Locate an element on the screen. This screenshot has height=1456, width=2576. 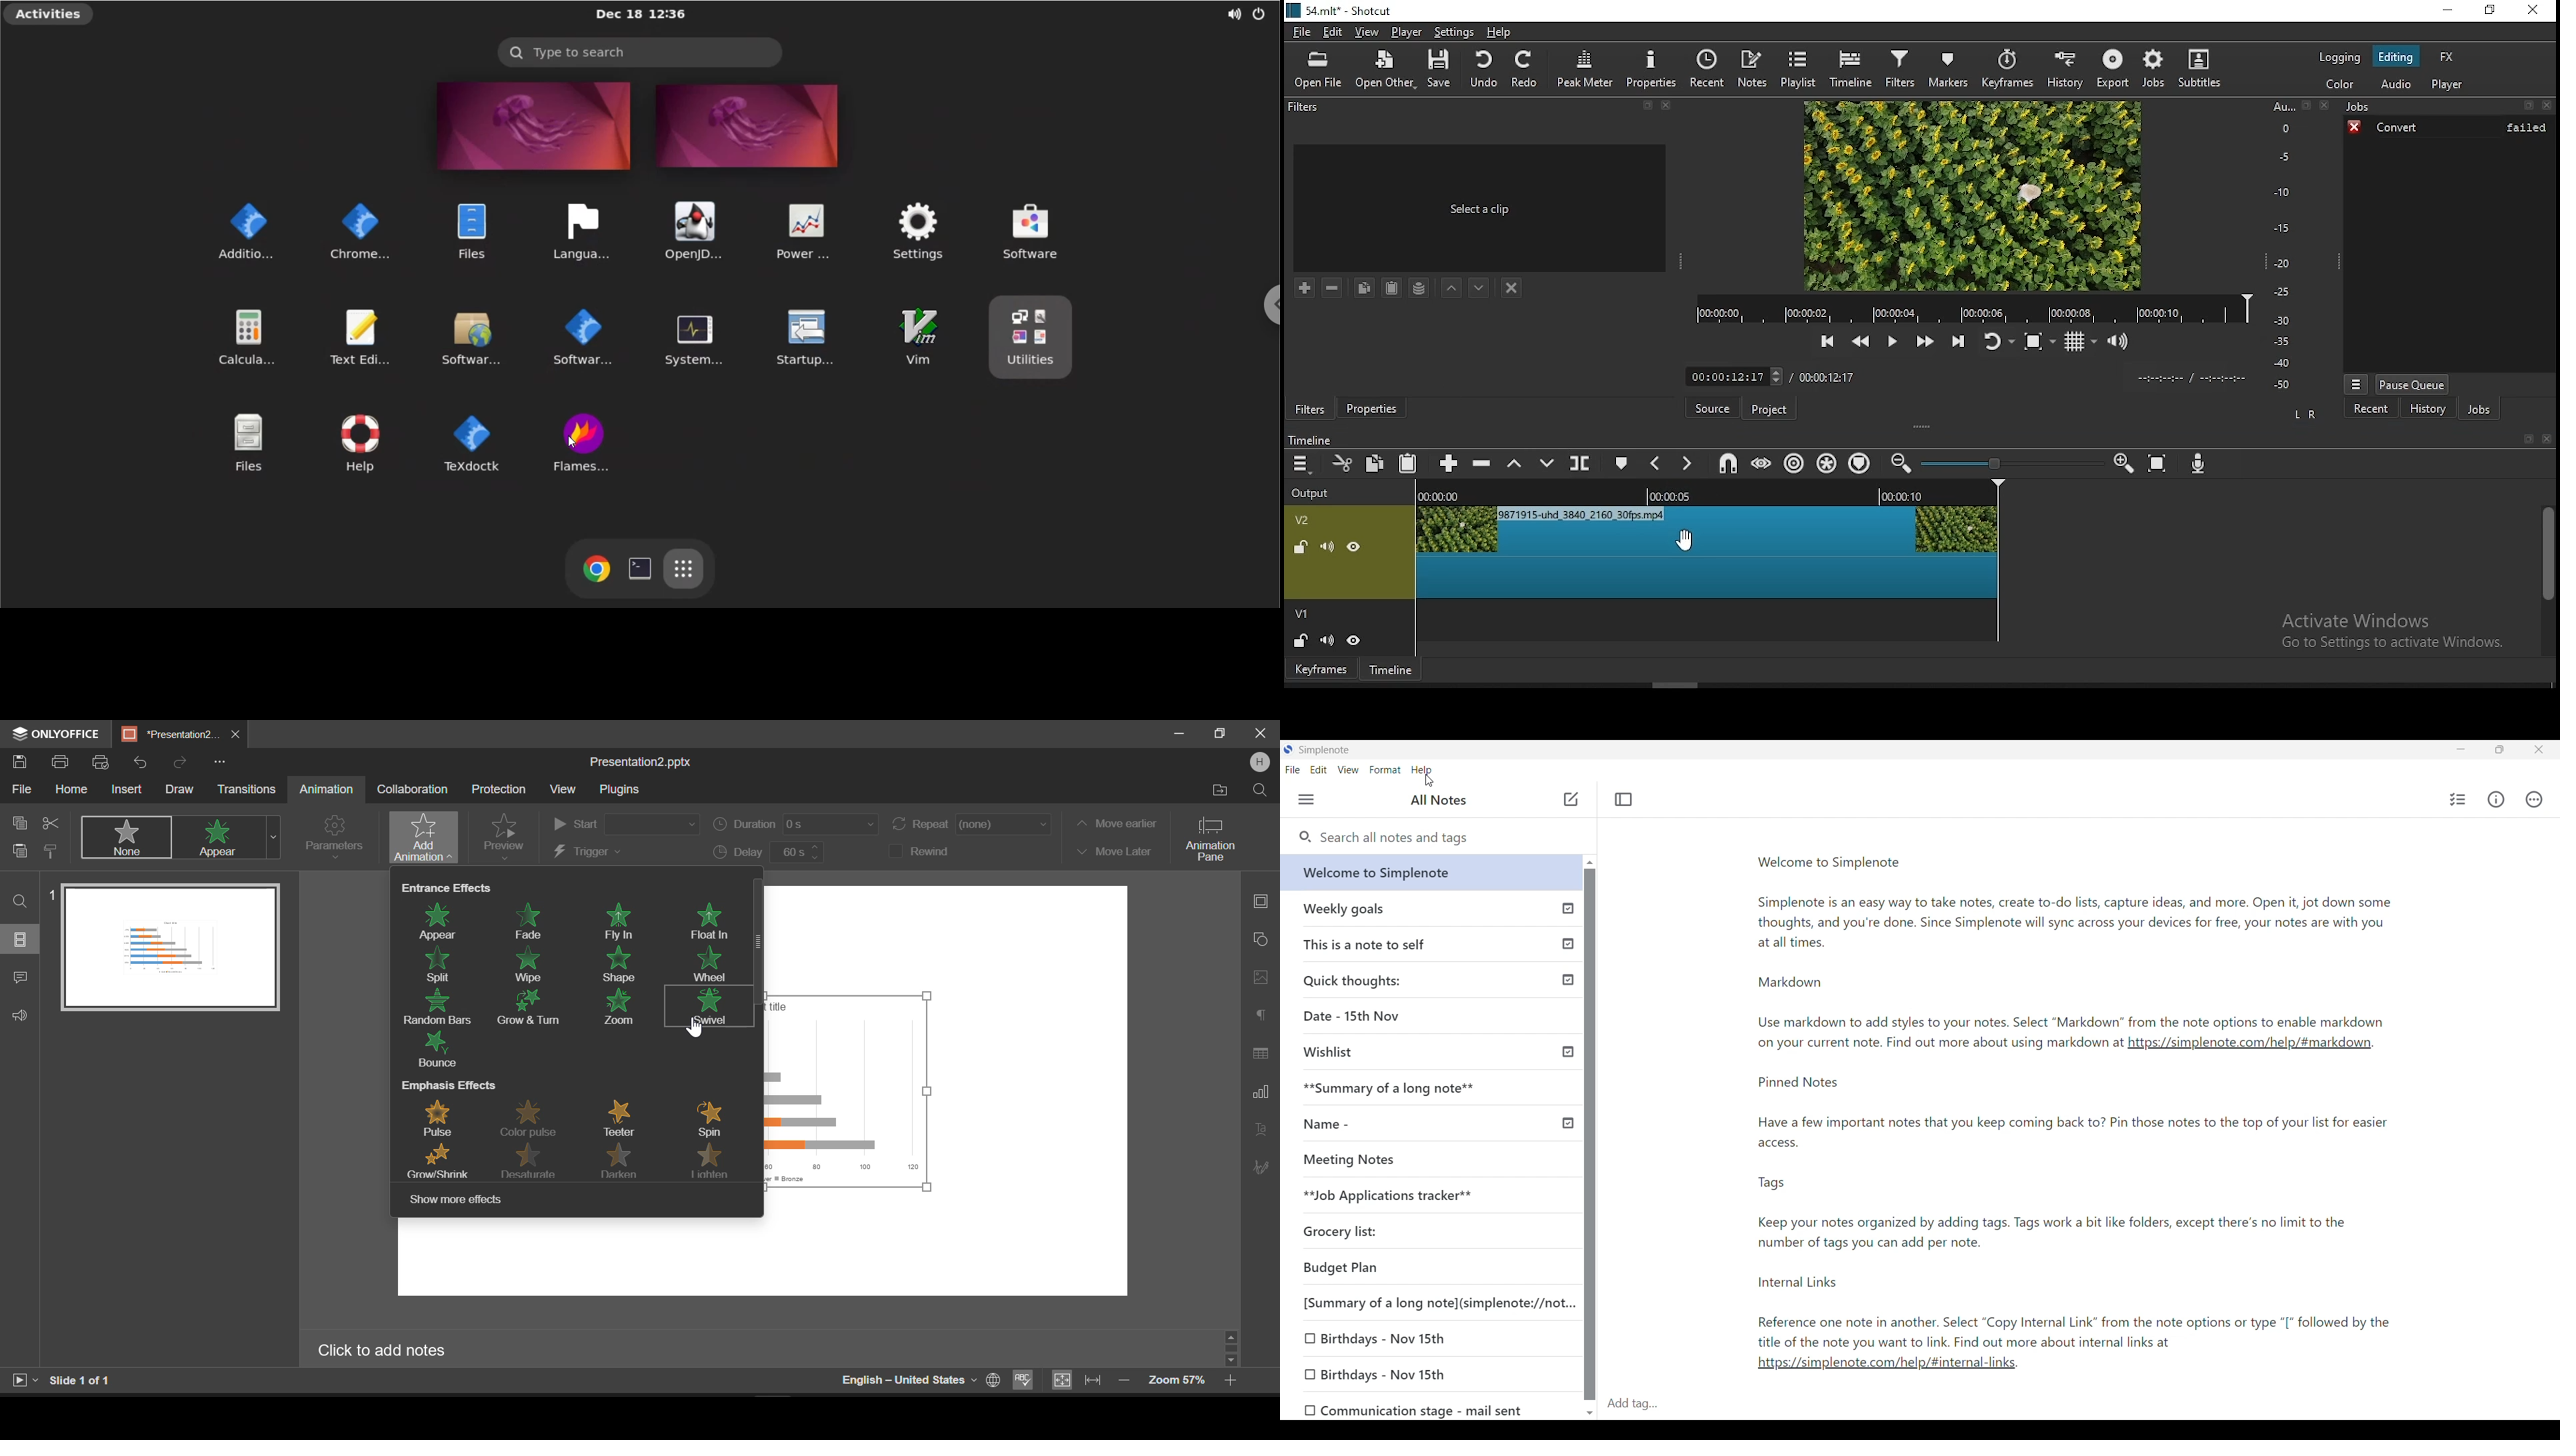
properties is located at coordinates (1650, 68).